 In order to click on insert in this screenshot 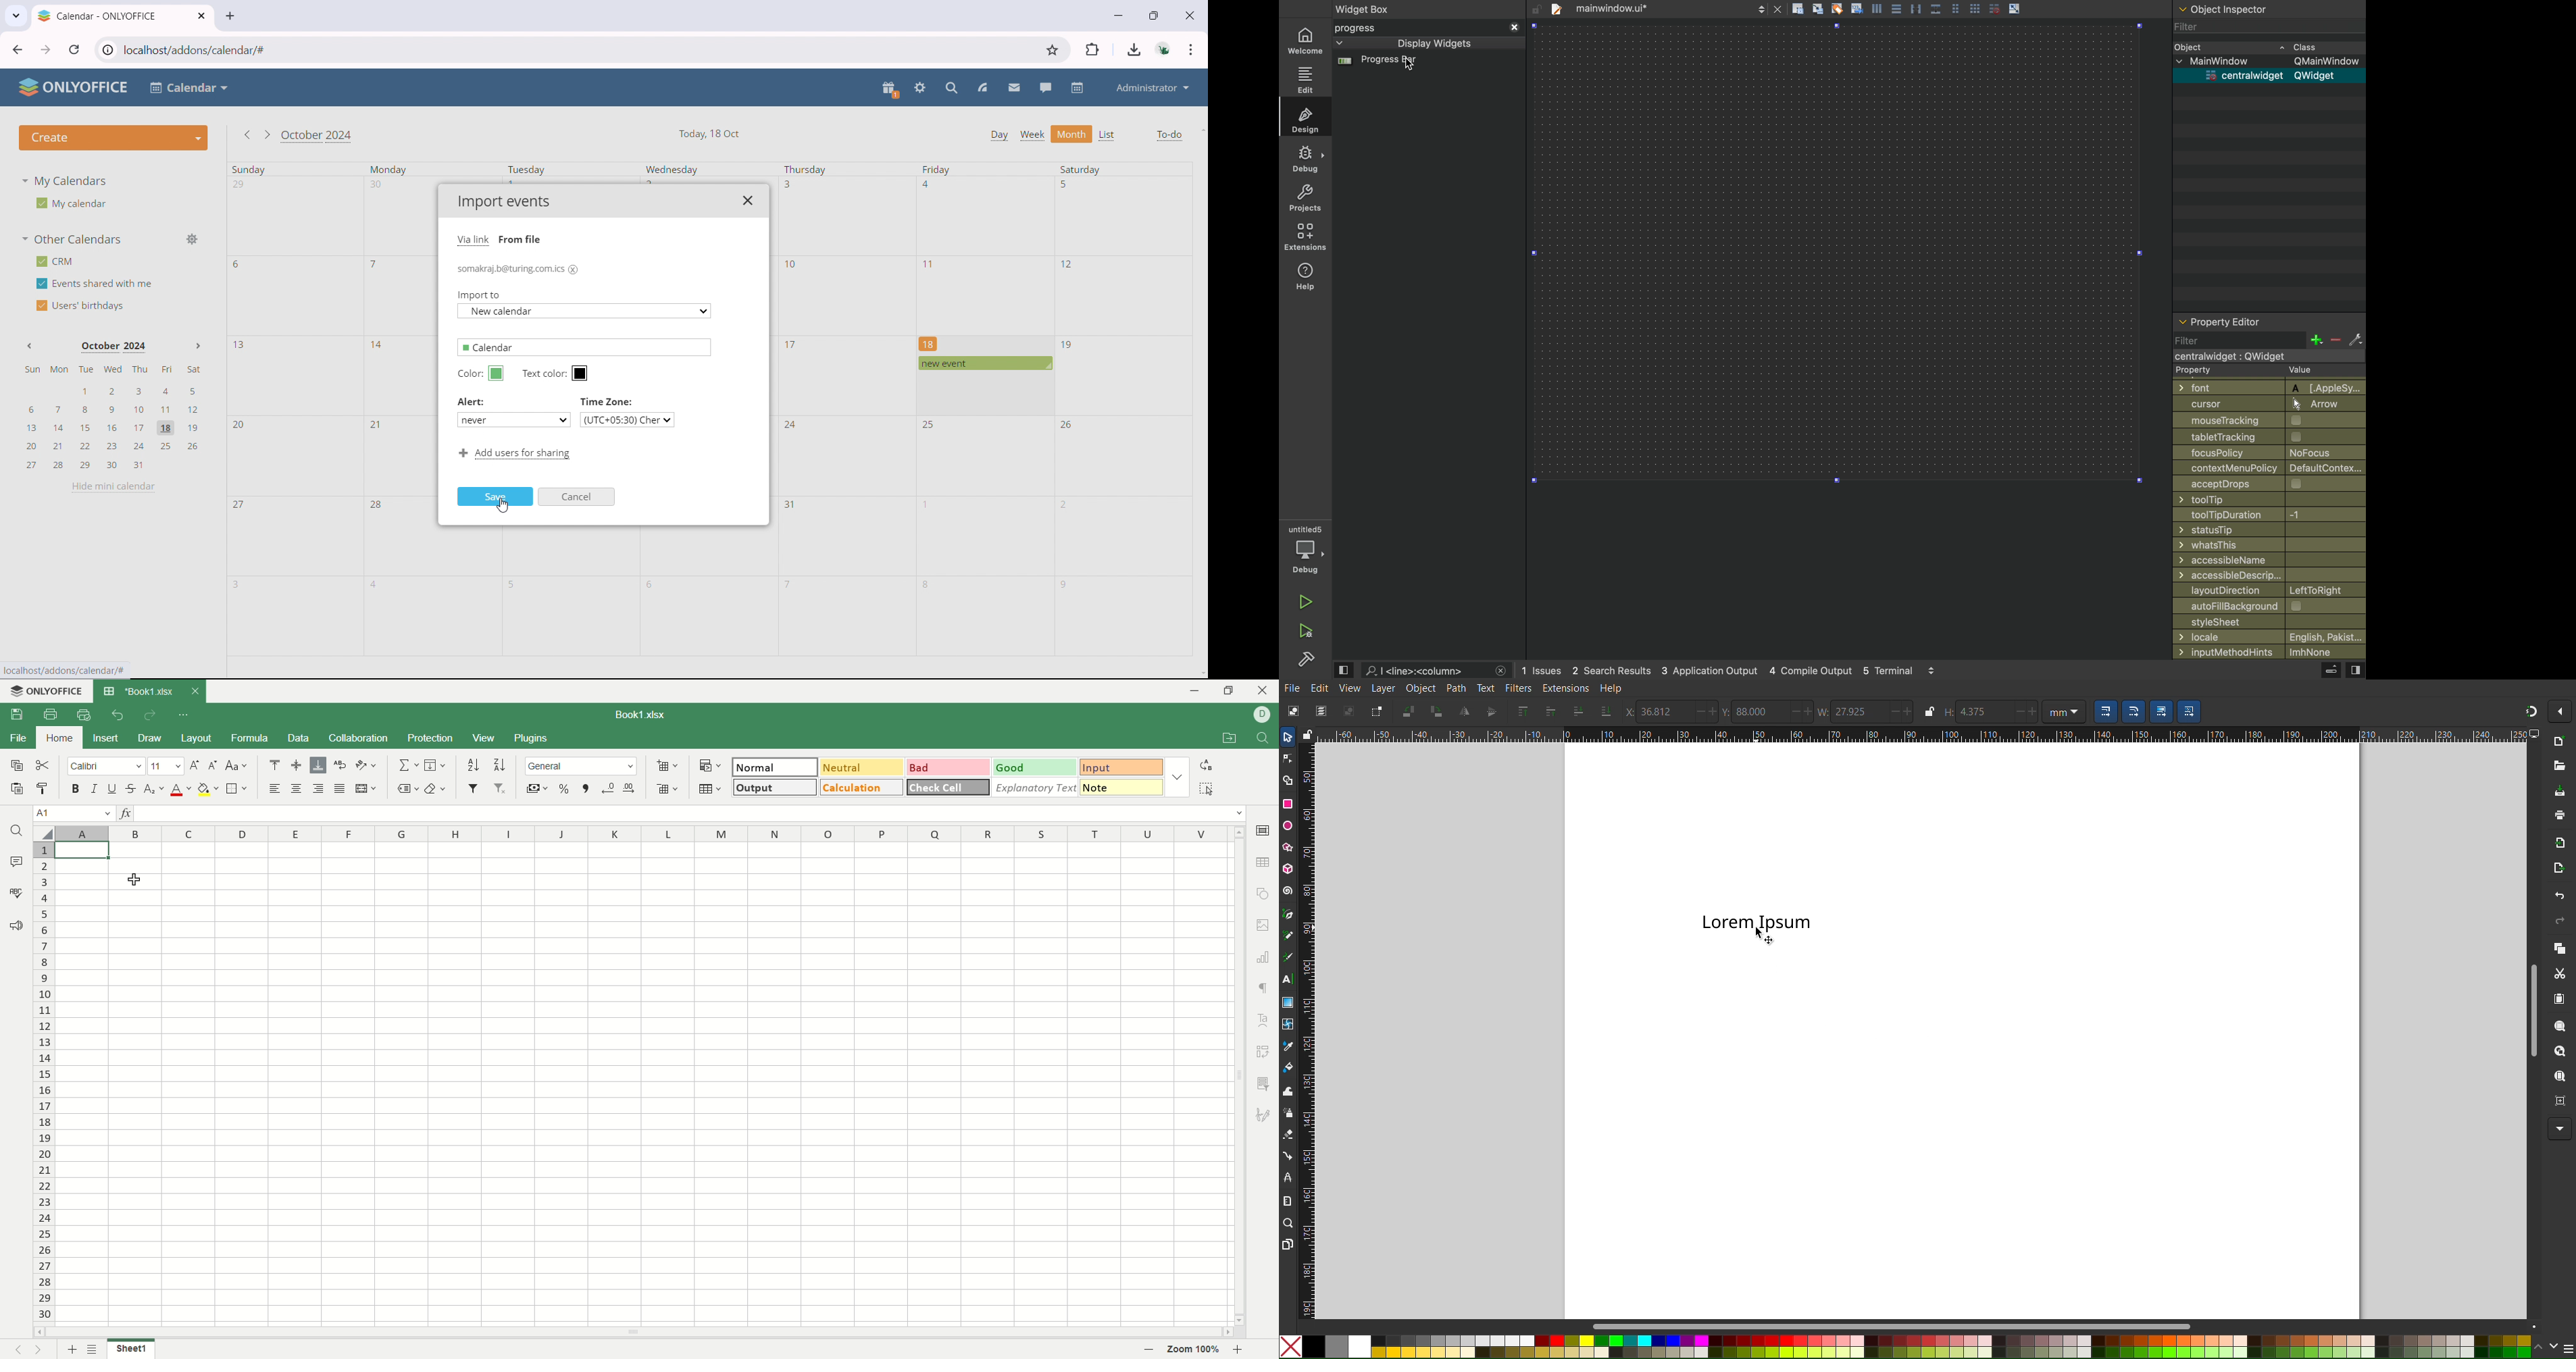, I will do `click(103, 739)`.